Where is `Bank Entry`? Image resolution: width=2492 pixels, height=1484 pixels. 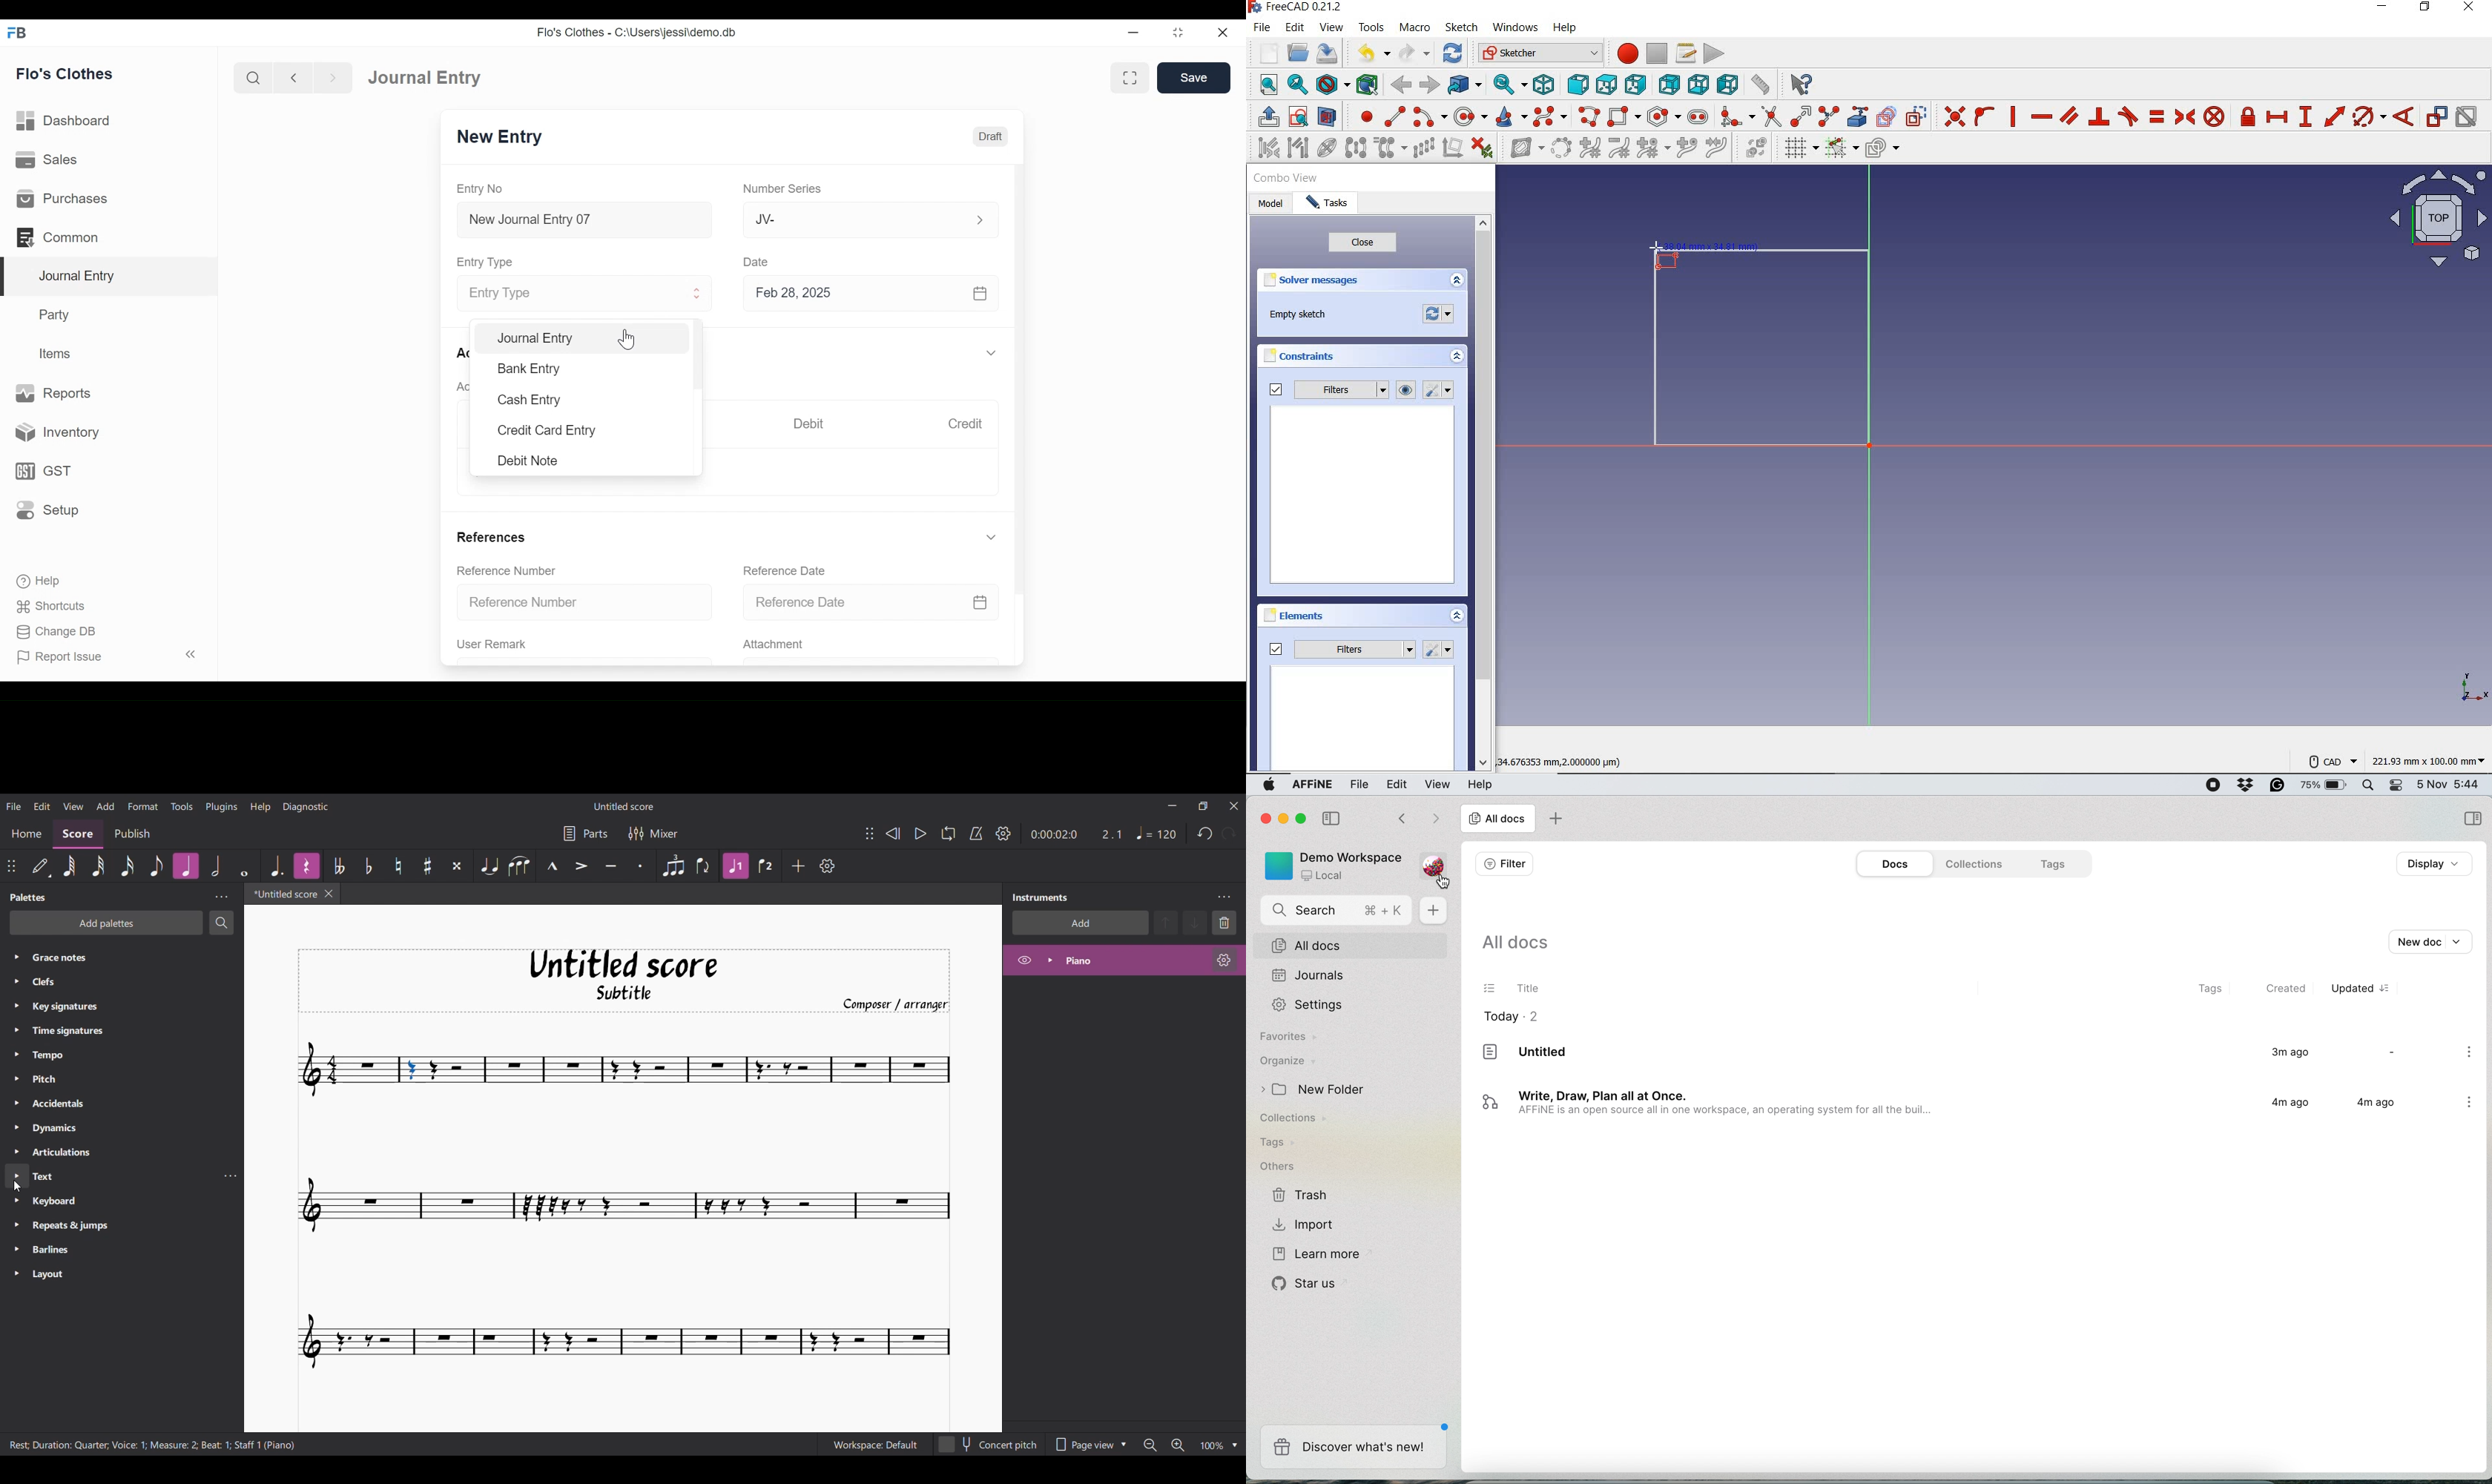 Bank Entry is located at coordinates (531, 369).